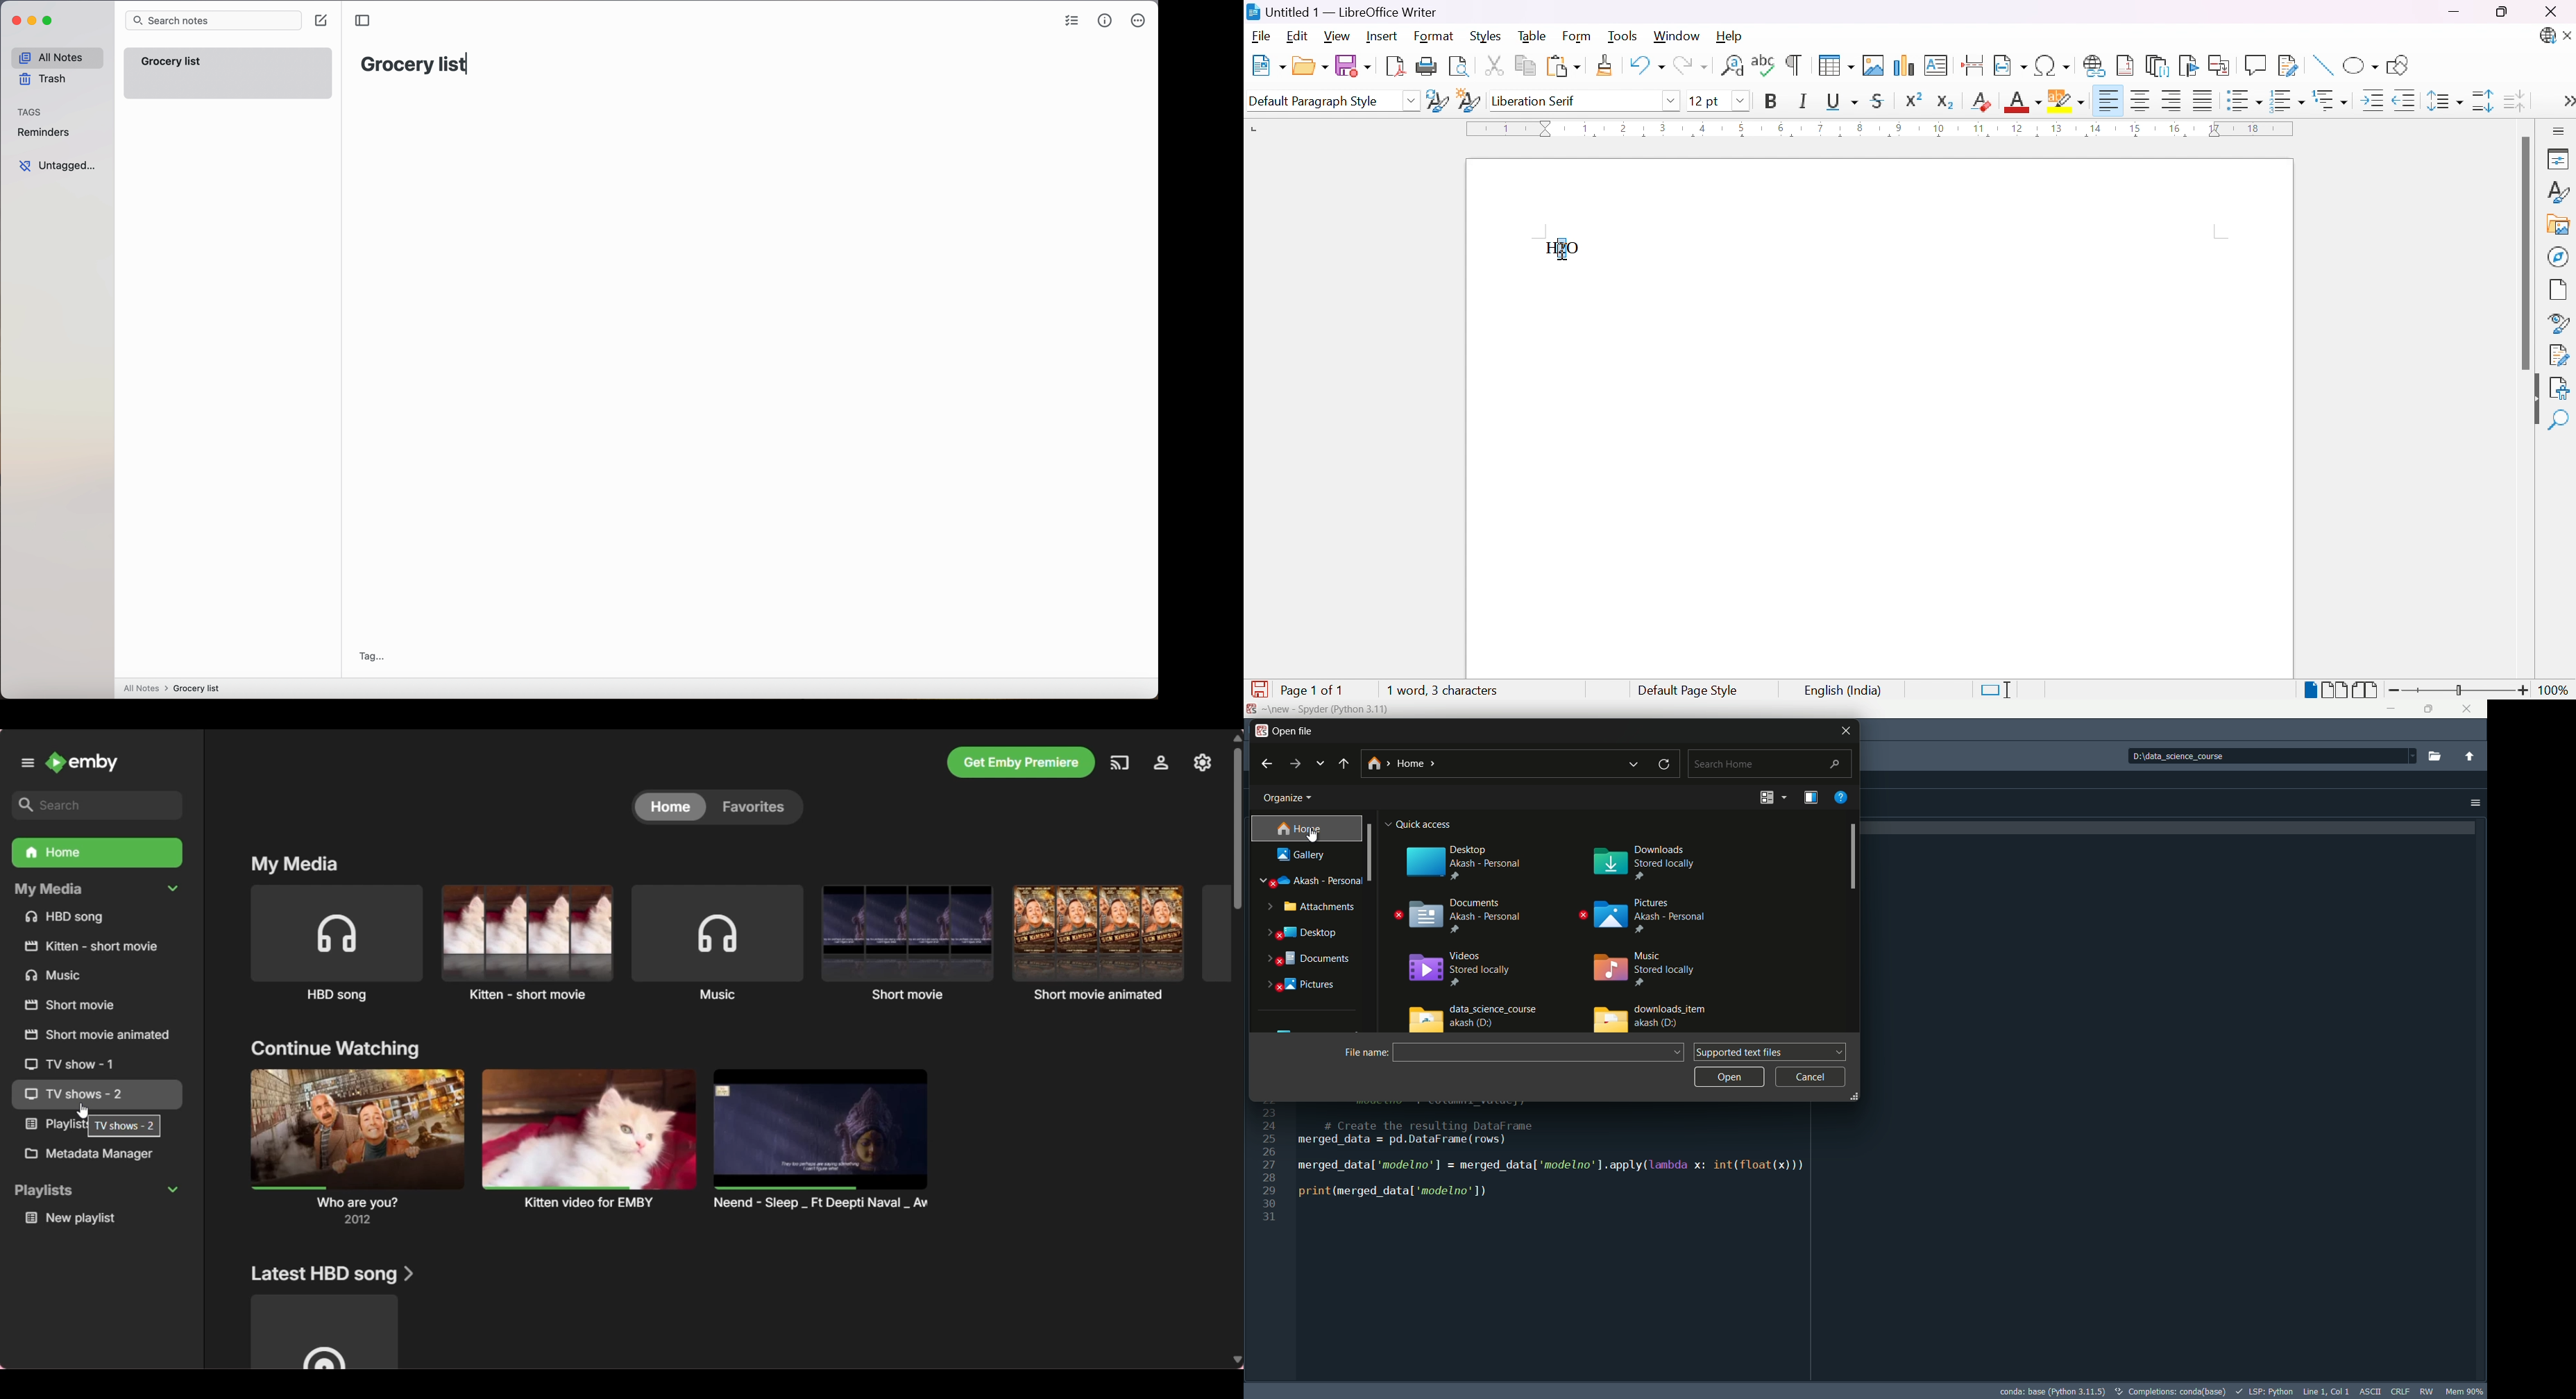 The width and height of the screenshot is (2576, 1400). Describe the element at coordinates (1138, 23) in the screenshot. I see `more options` at that location.